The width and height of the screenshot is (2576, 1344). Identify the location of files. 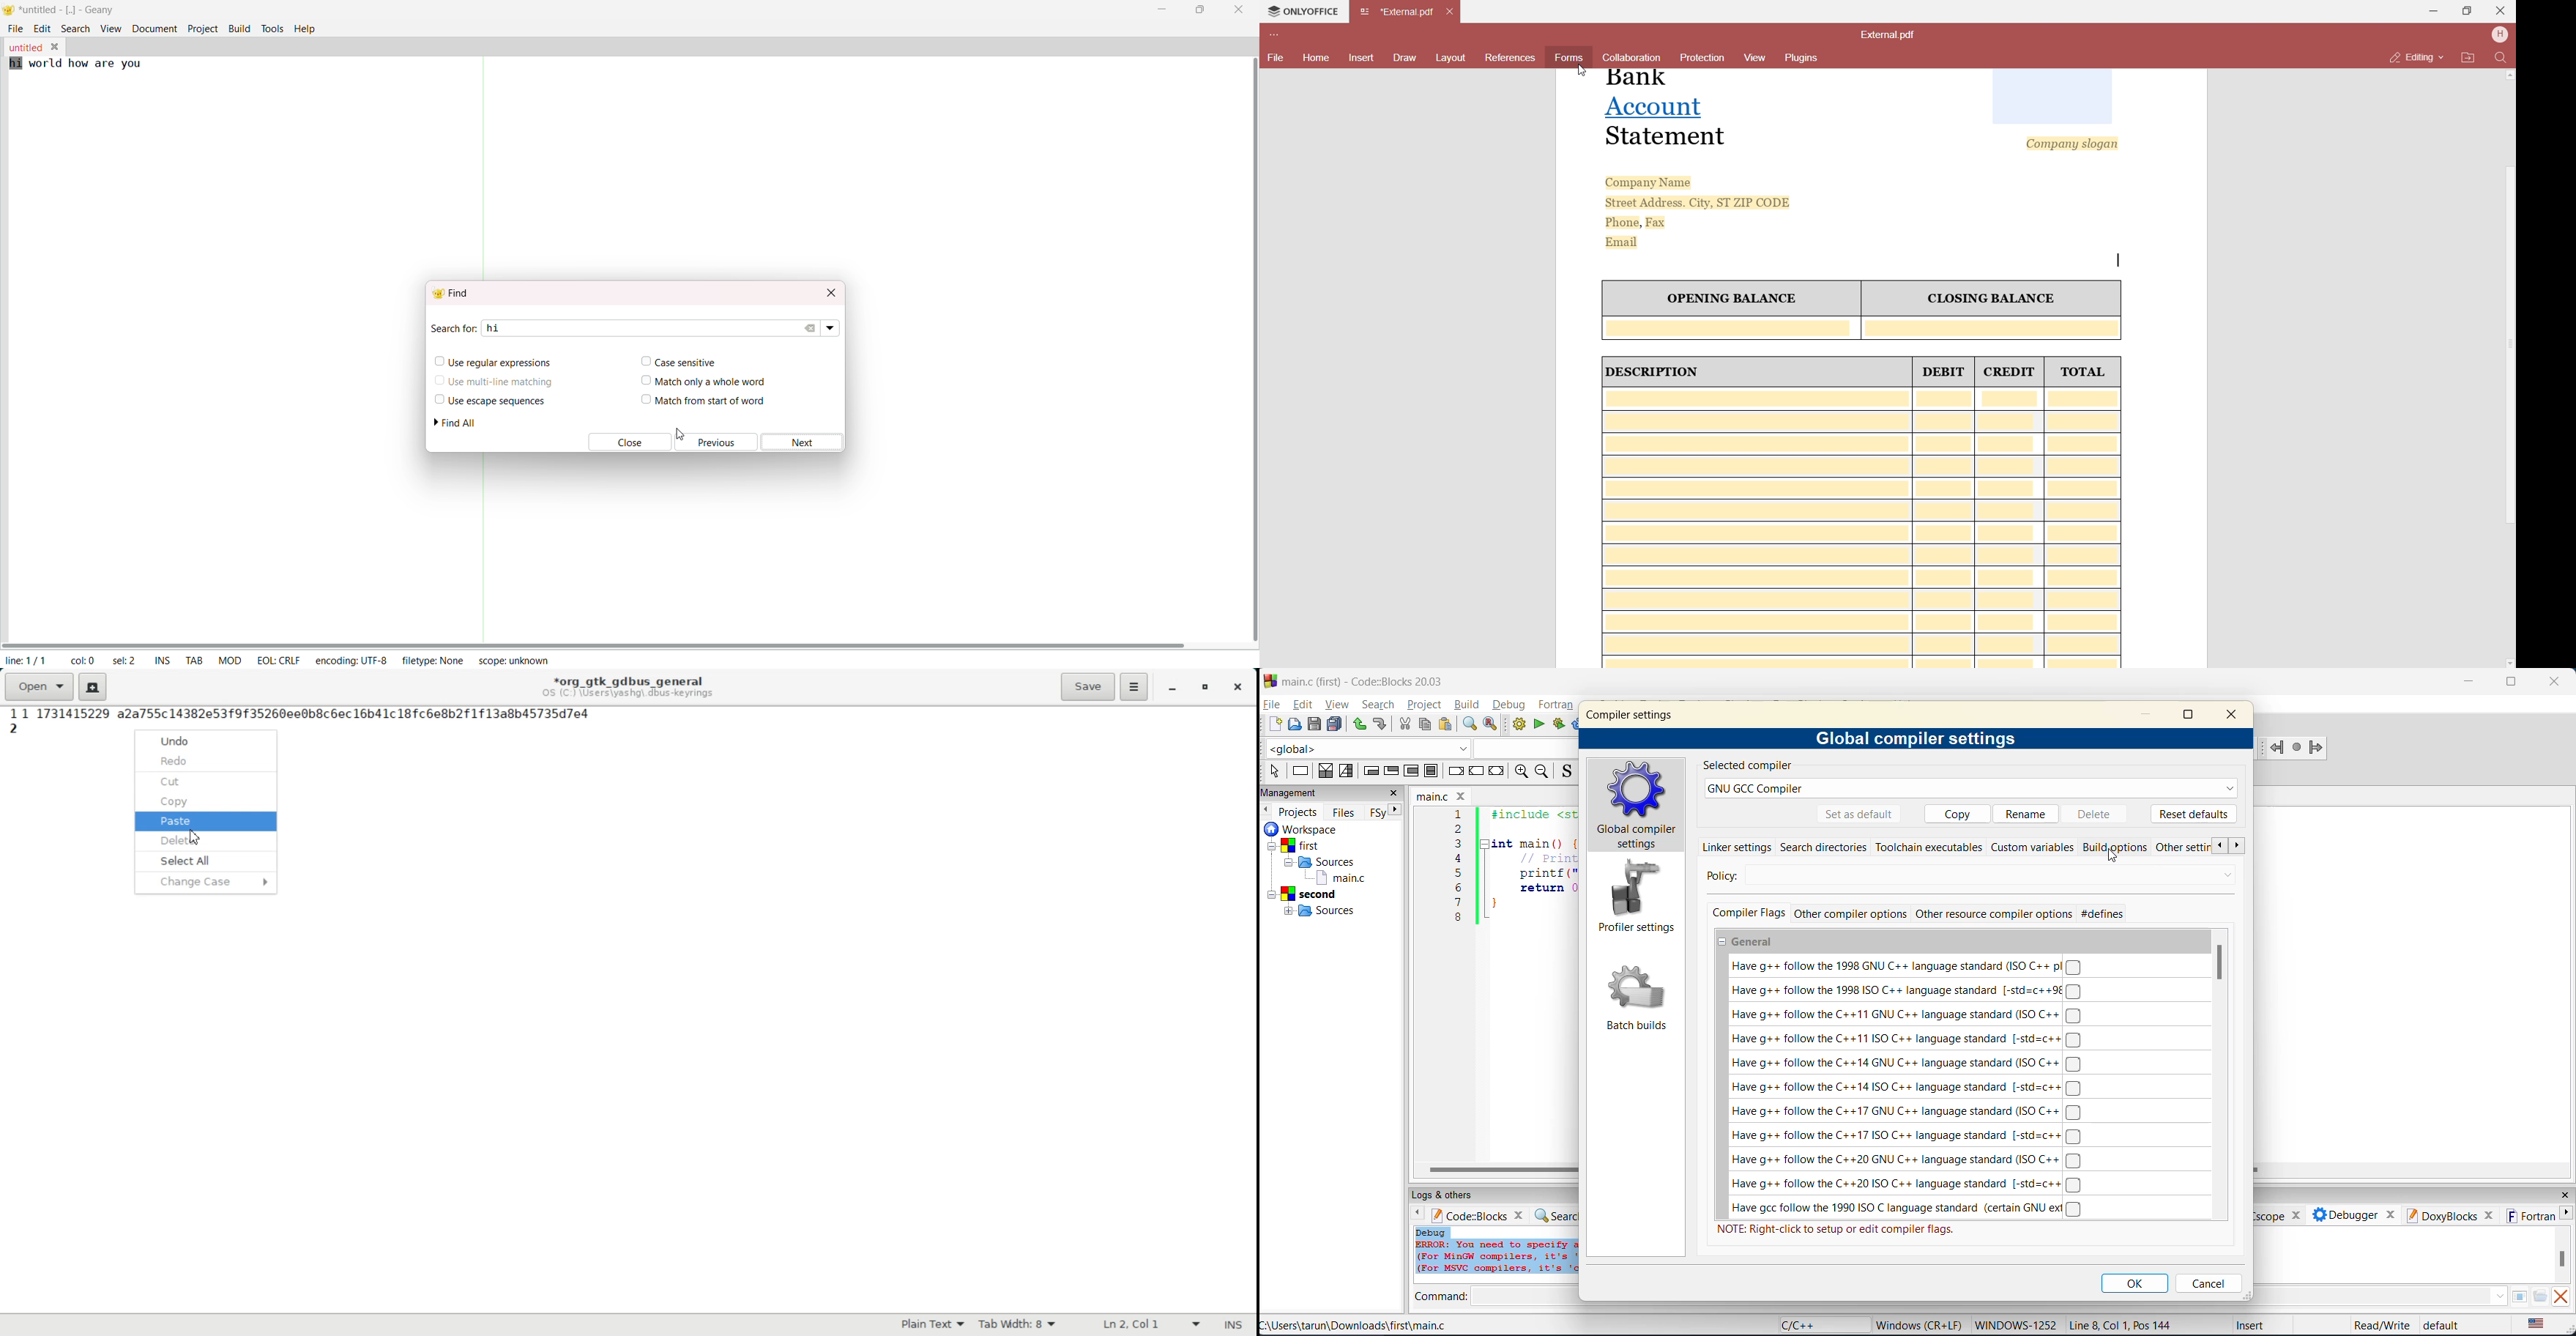
(1346, 812).